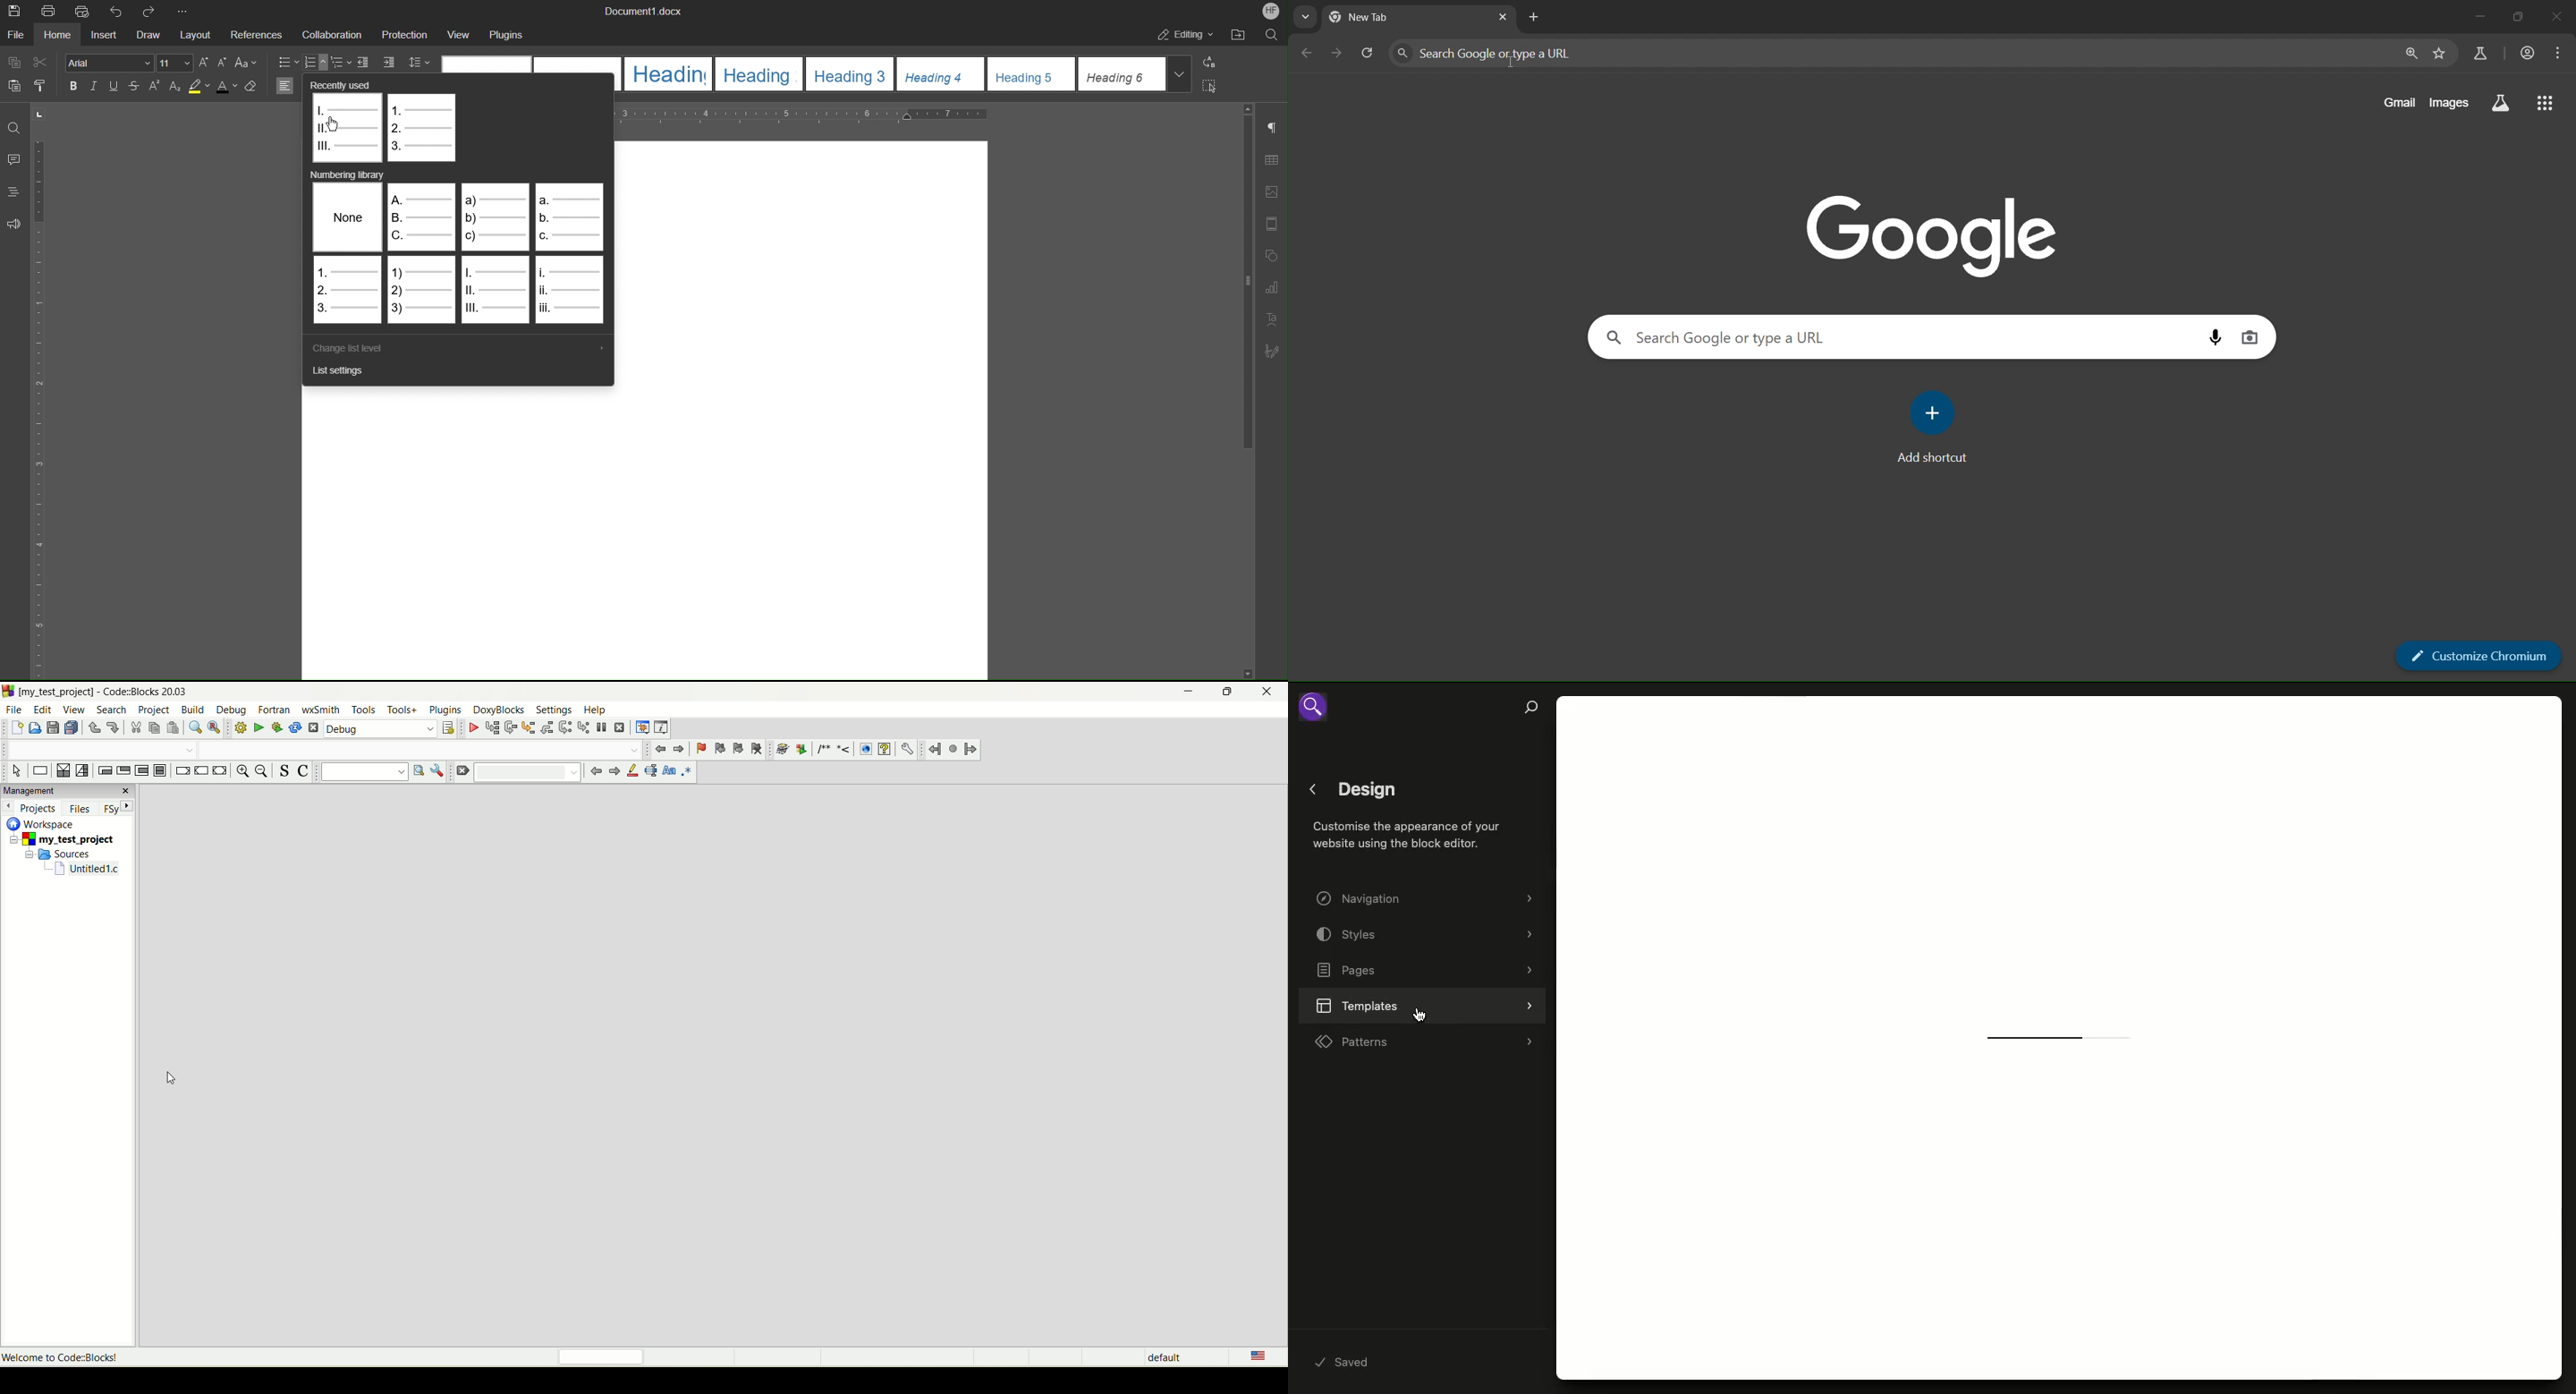 This screenshot has width=2576, height=1400. I want to click on paste, so click(174, 727).